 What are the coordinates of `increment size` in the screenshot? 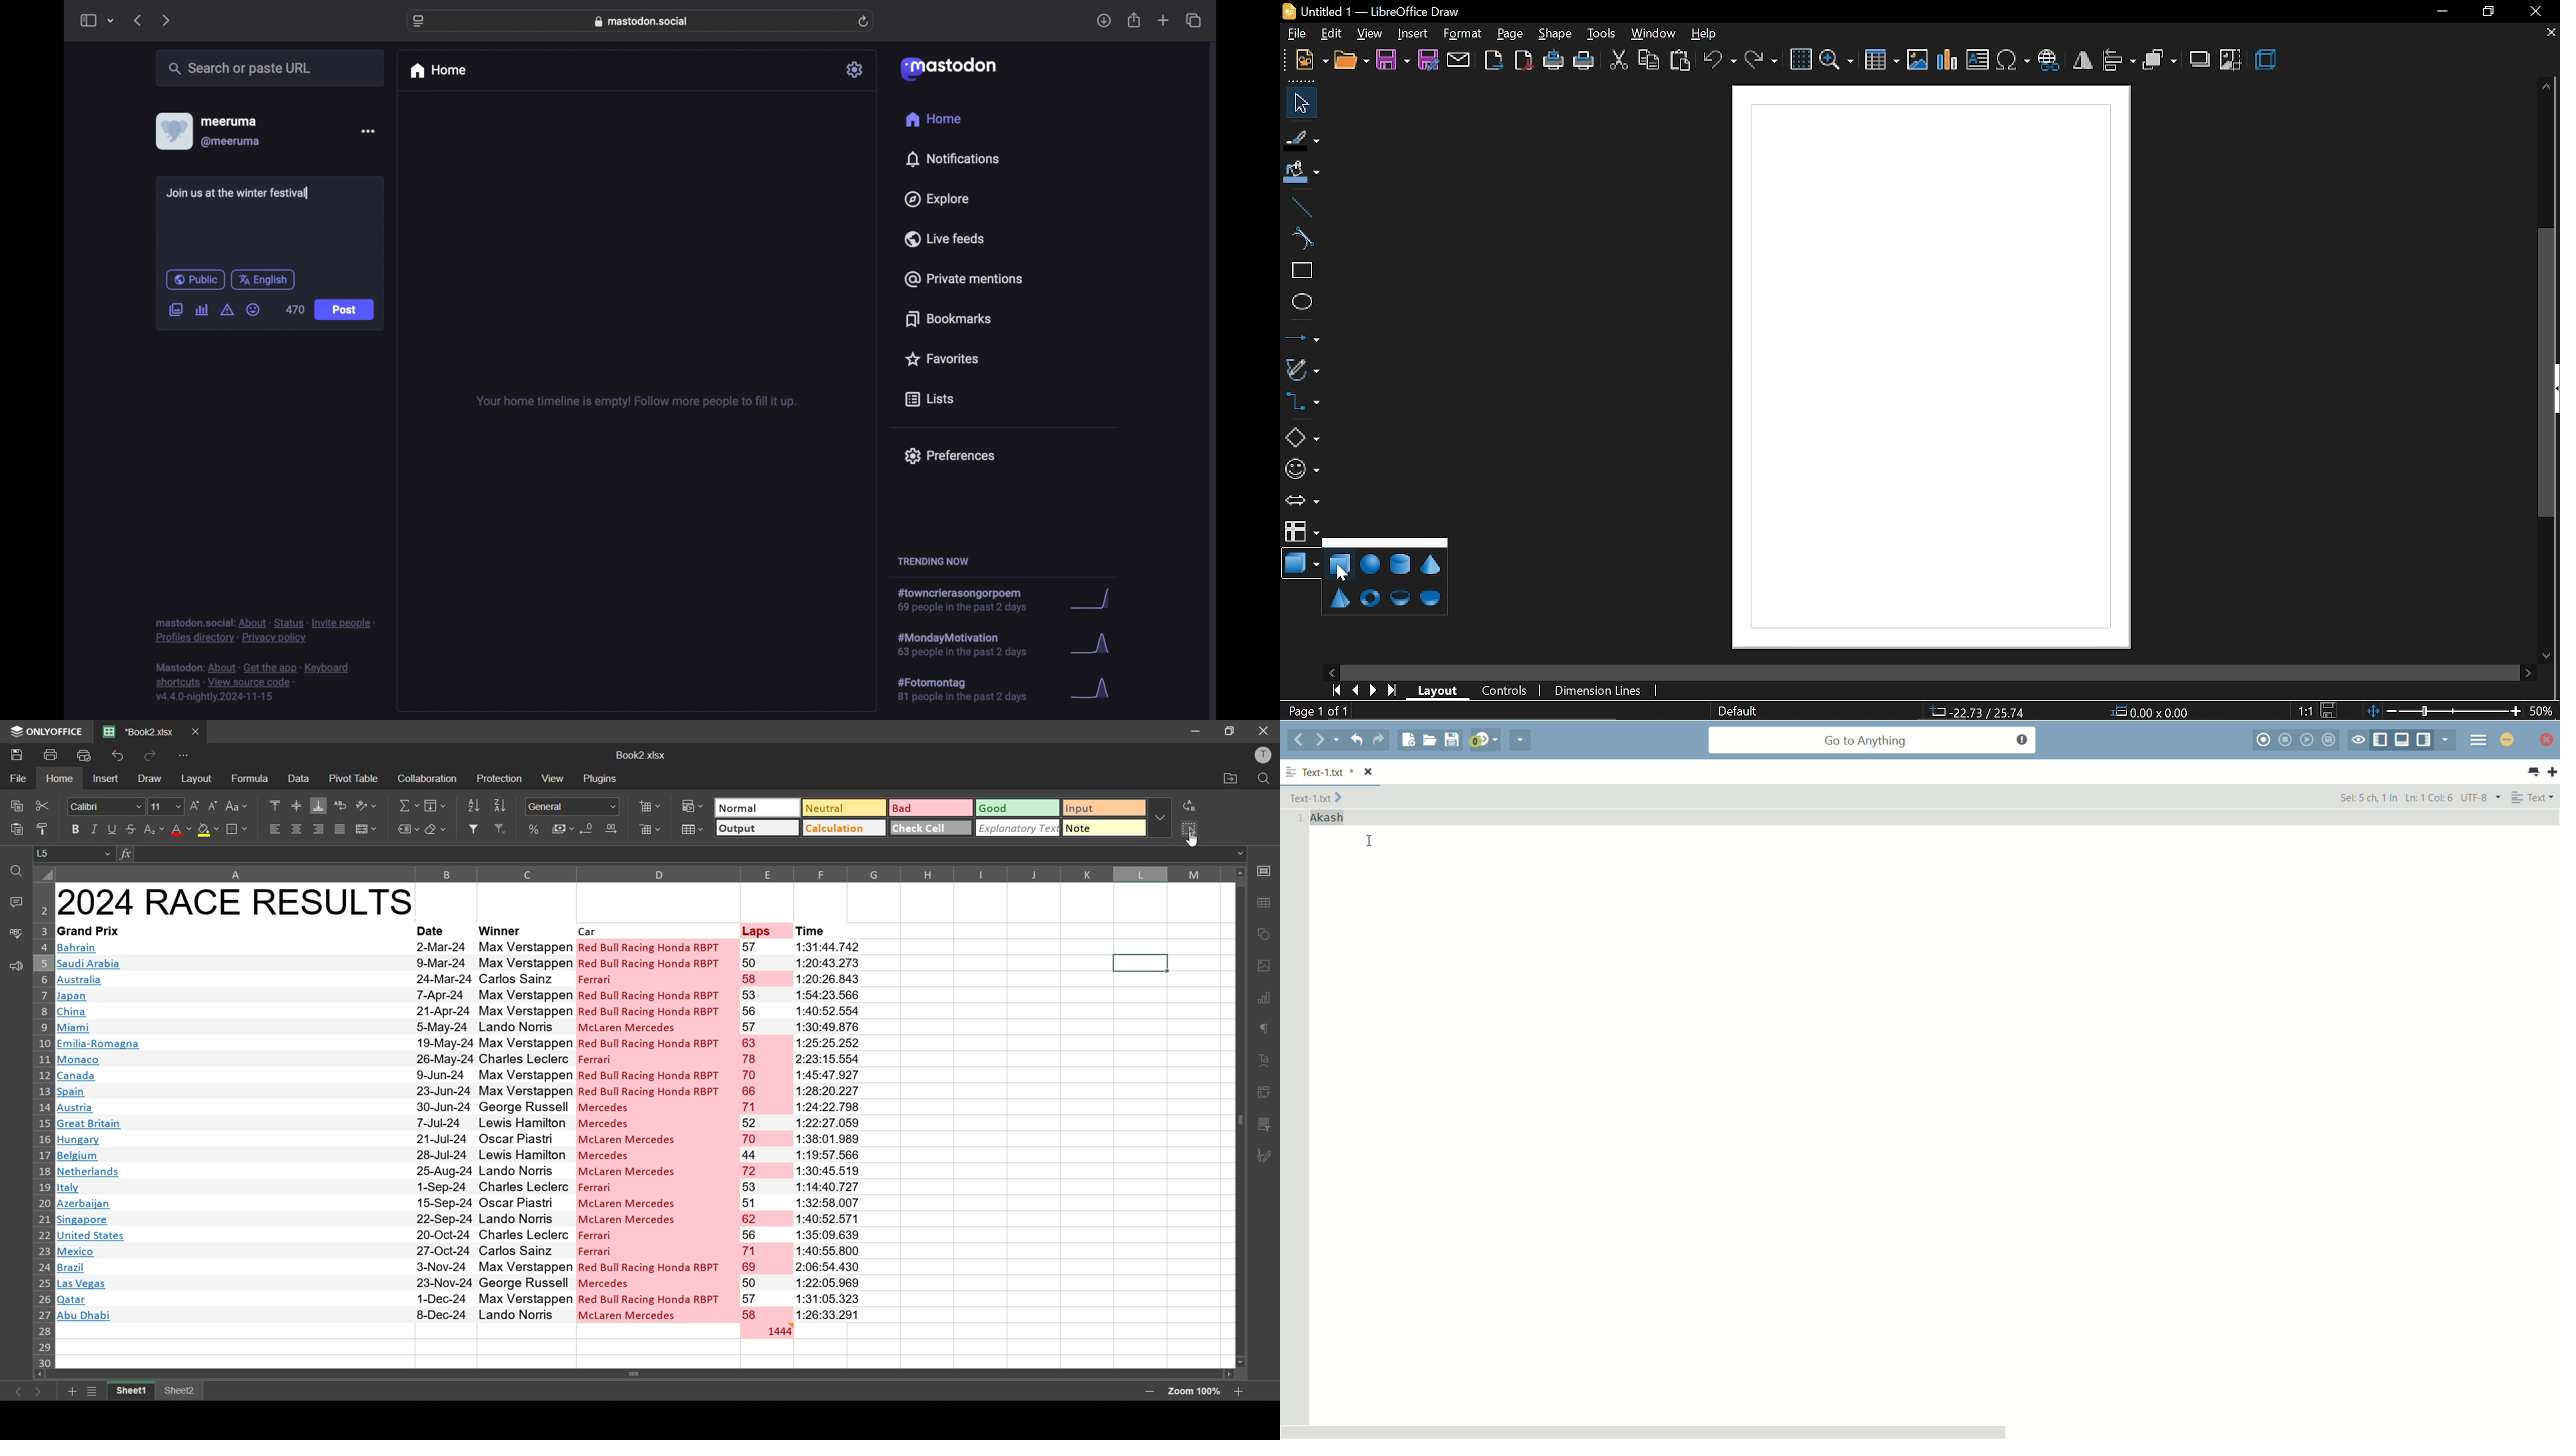 It's located at (196, 807).